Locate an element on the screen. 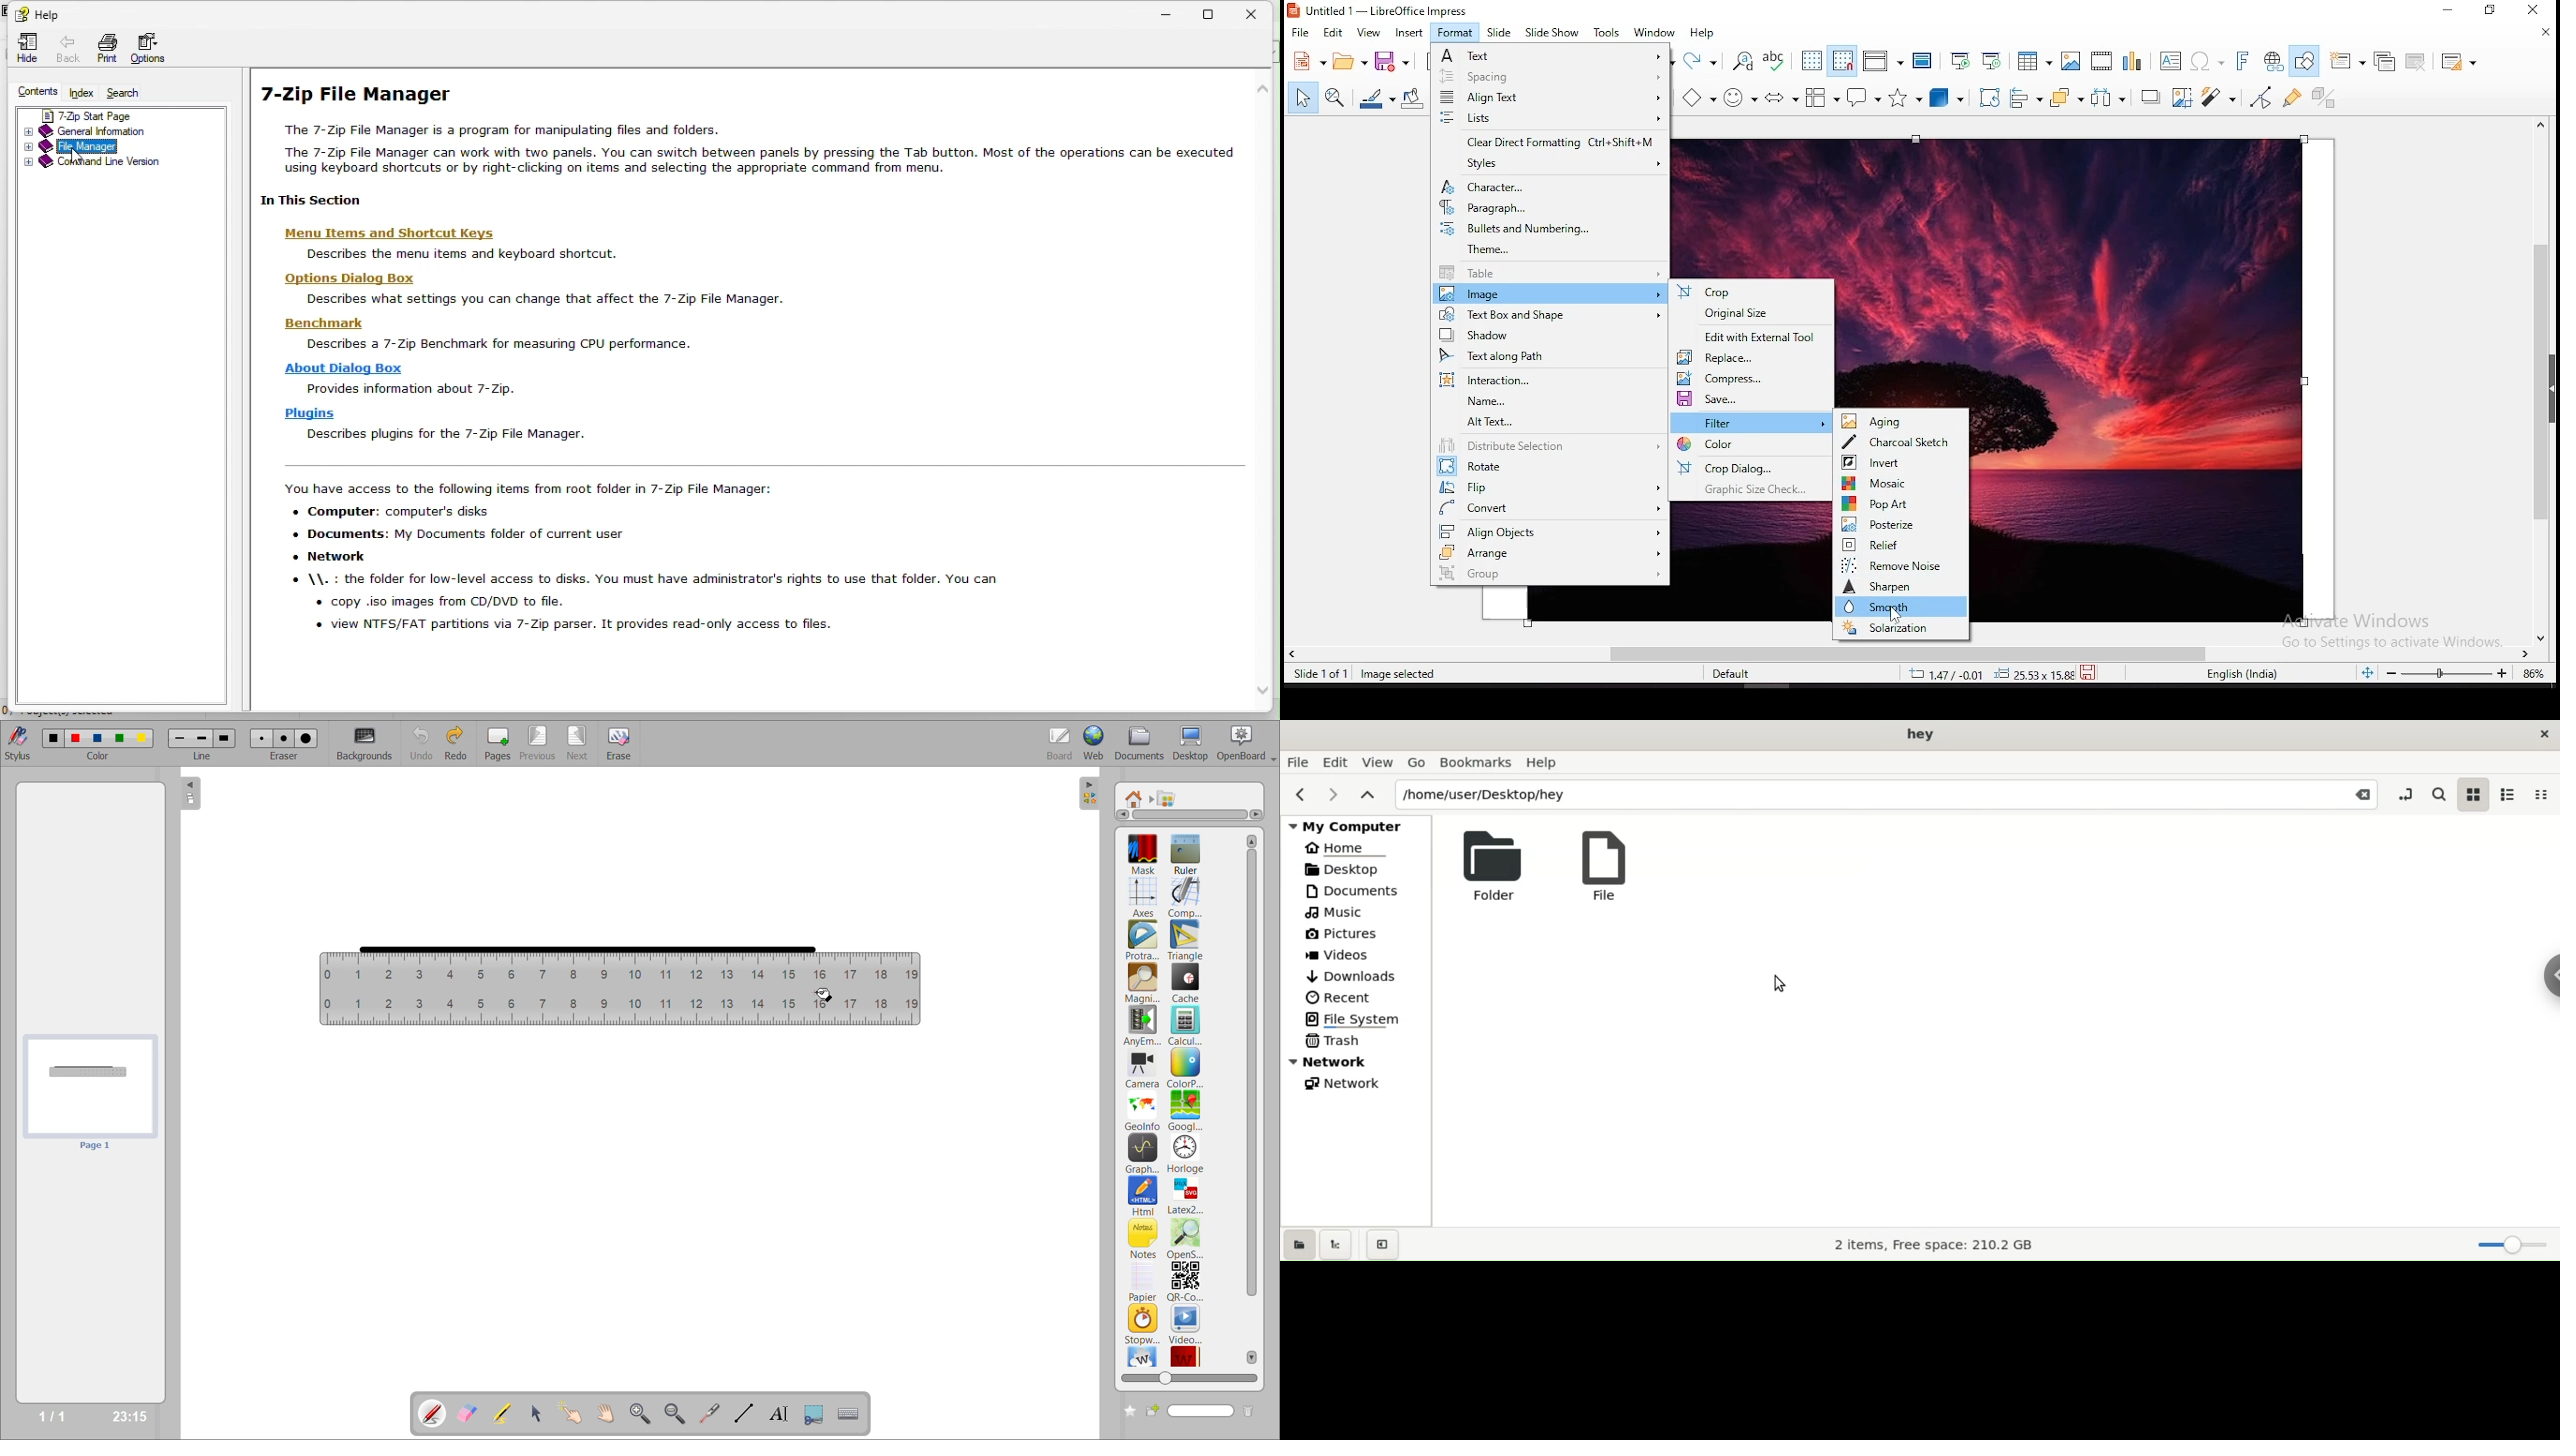  line 2 is located at coordinates (201, 738).